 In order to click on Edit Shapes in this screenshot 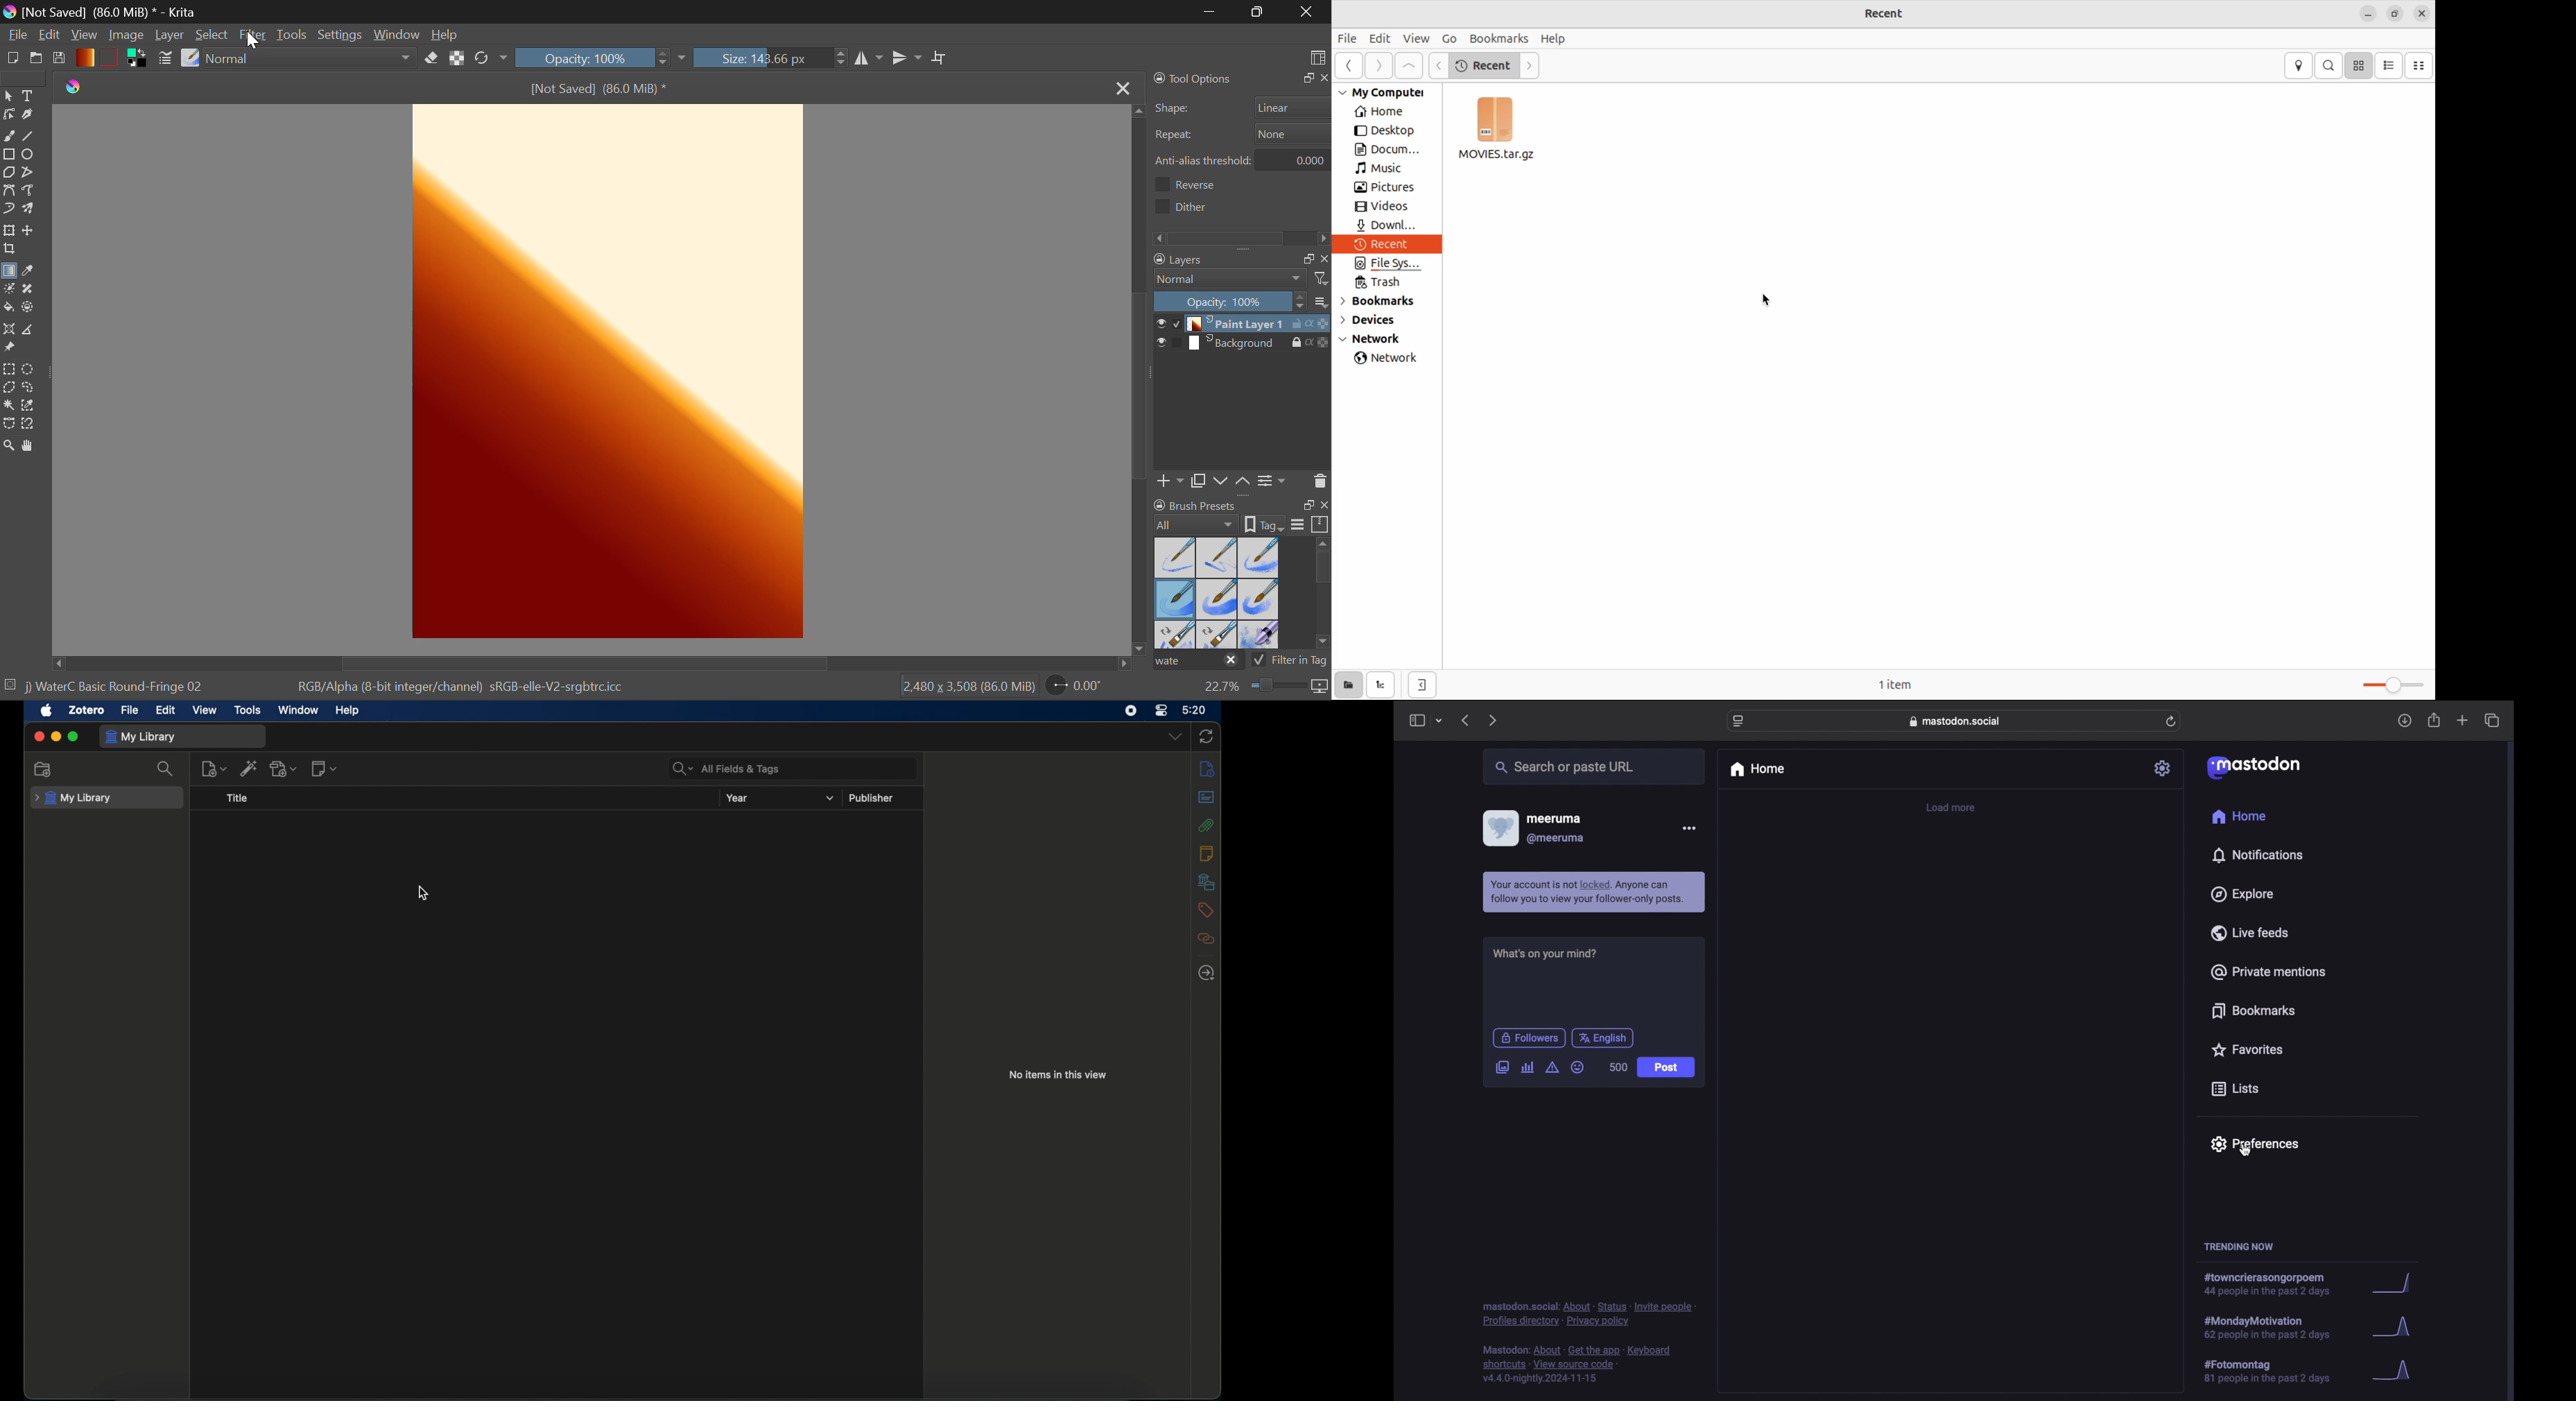, I will do `click(9, 116)`.